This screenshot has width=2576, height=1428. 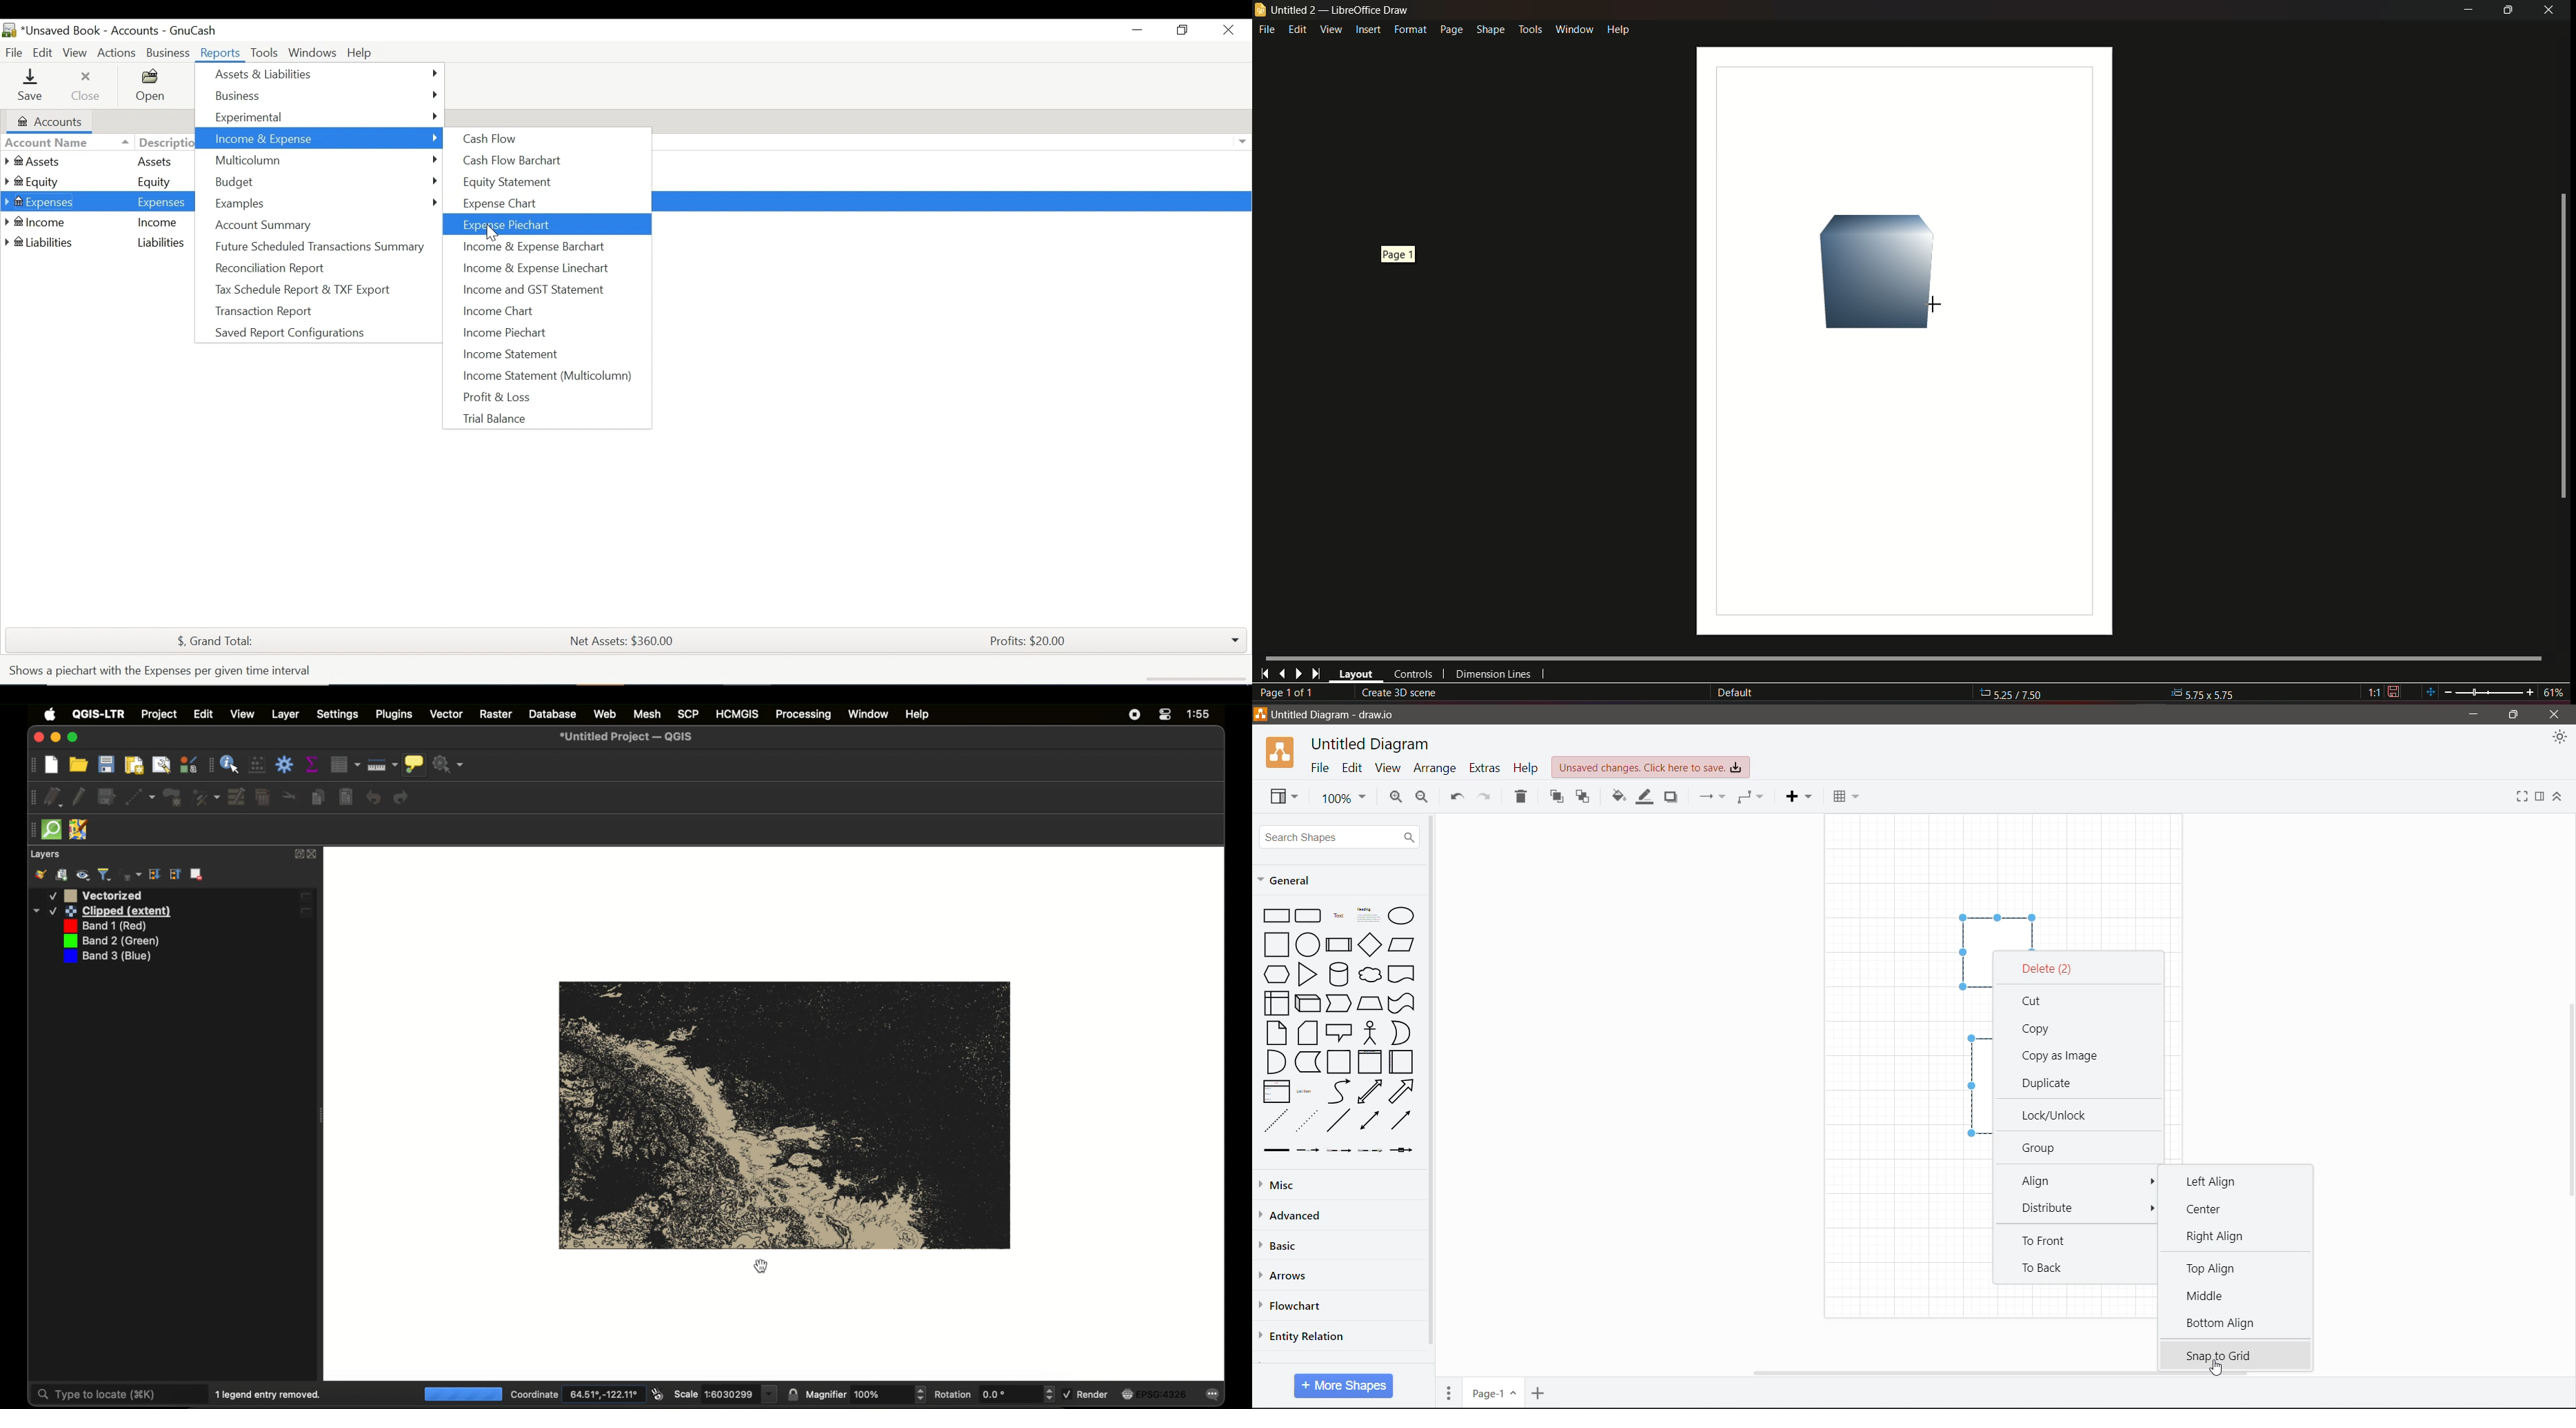 I want to click on File, so click(x=1320, y=768).